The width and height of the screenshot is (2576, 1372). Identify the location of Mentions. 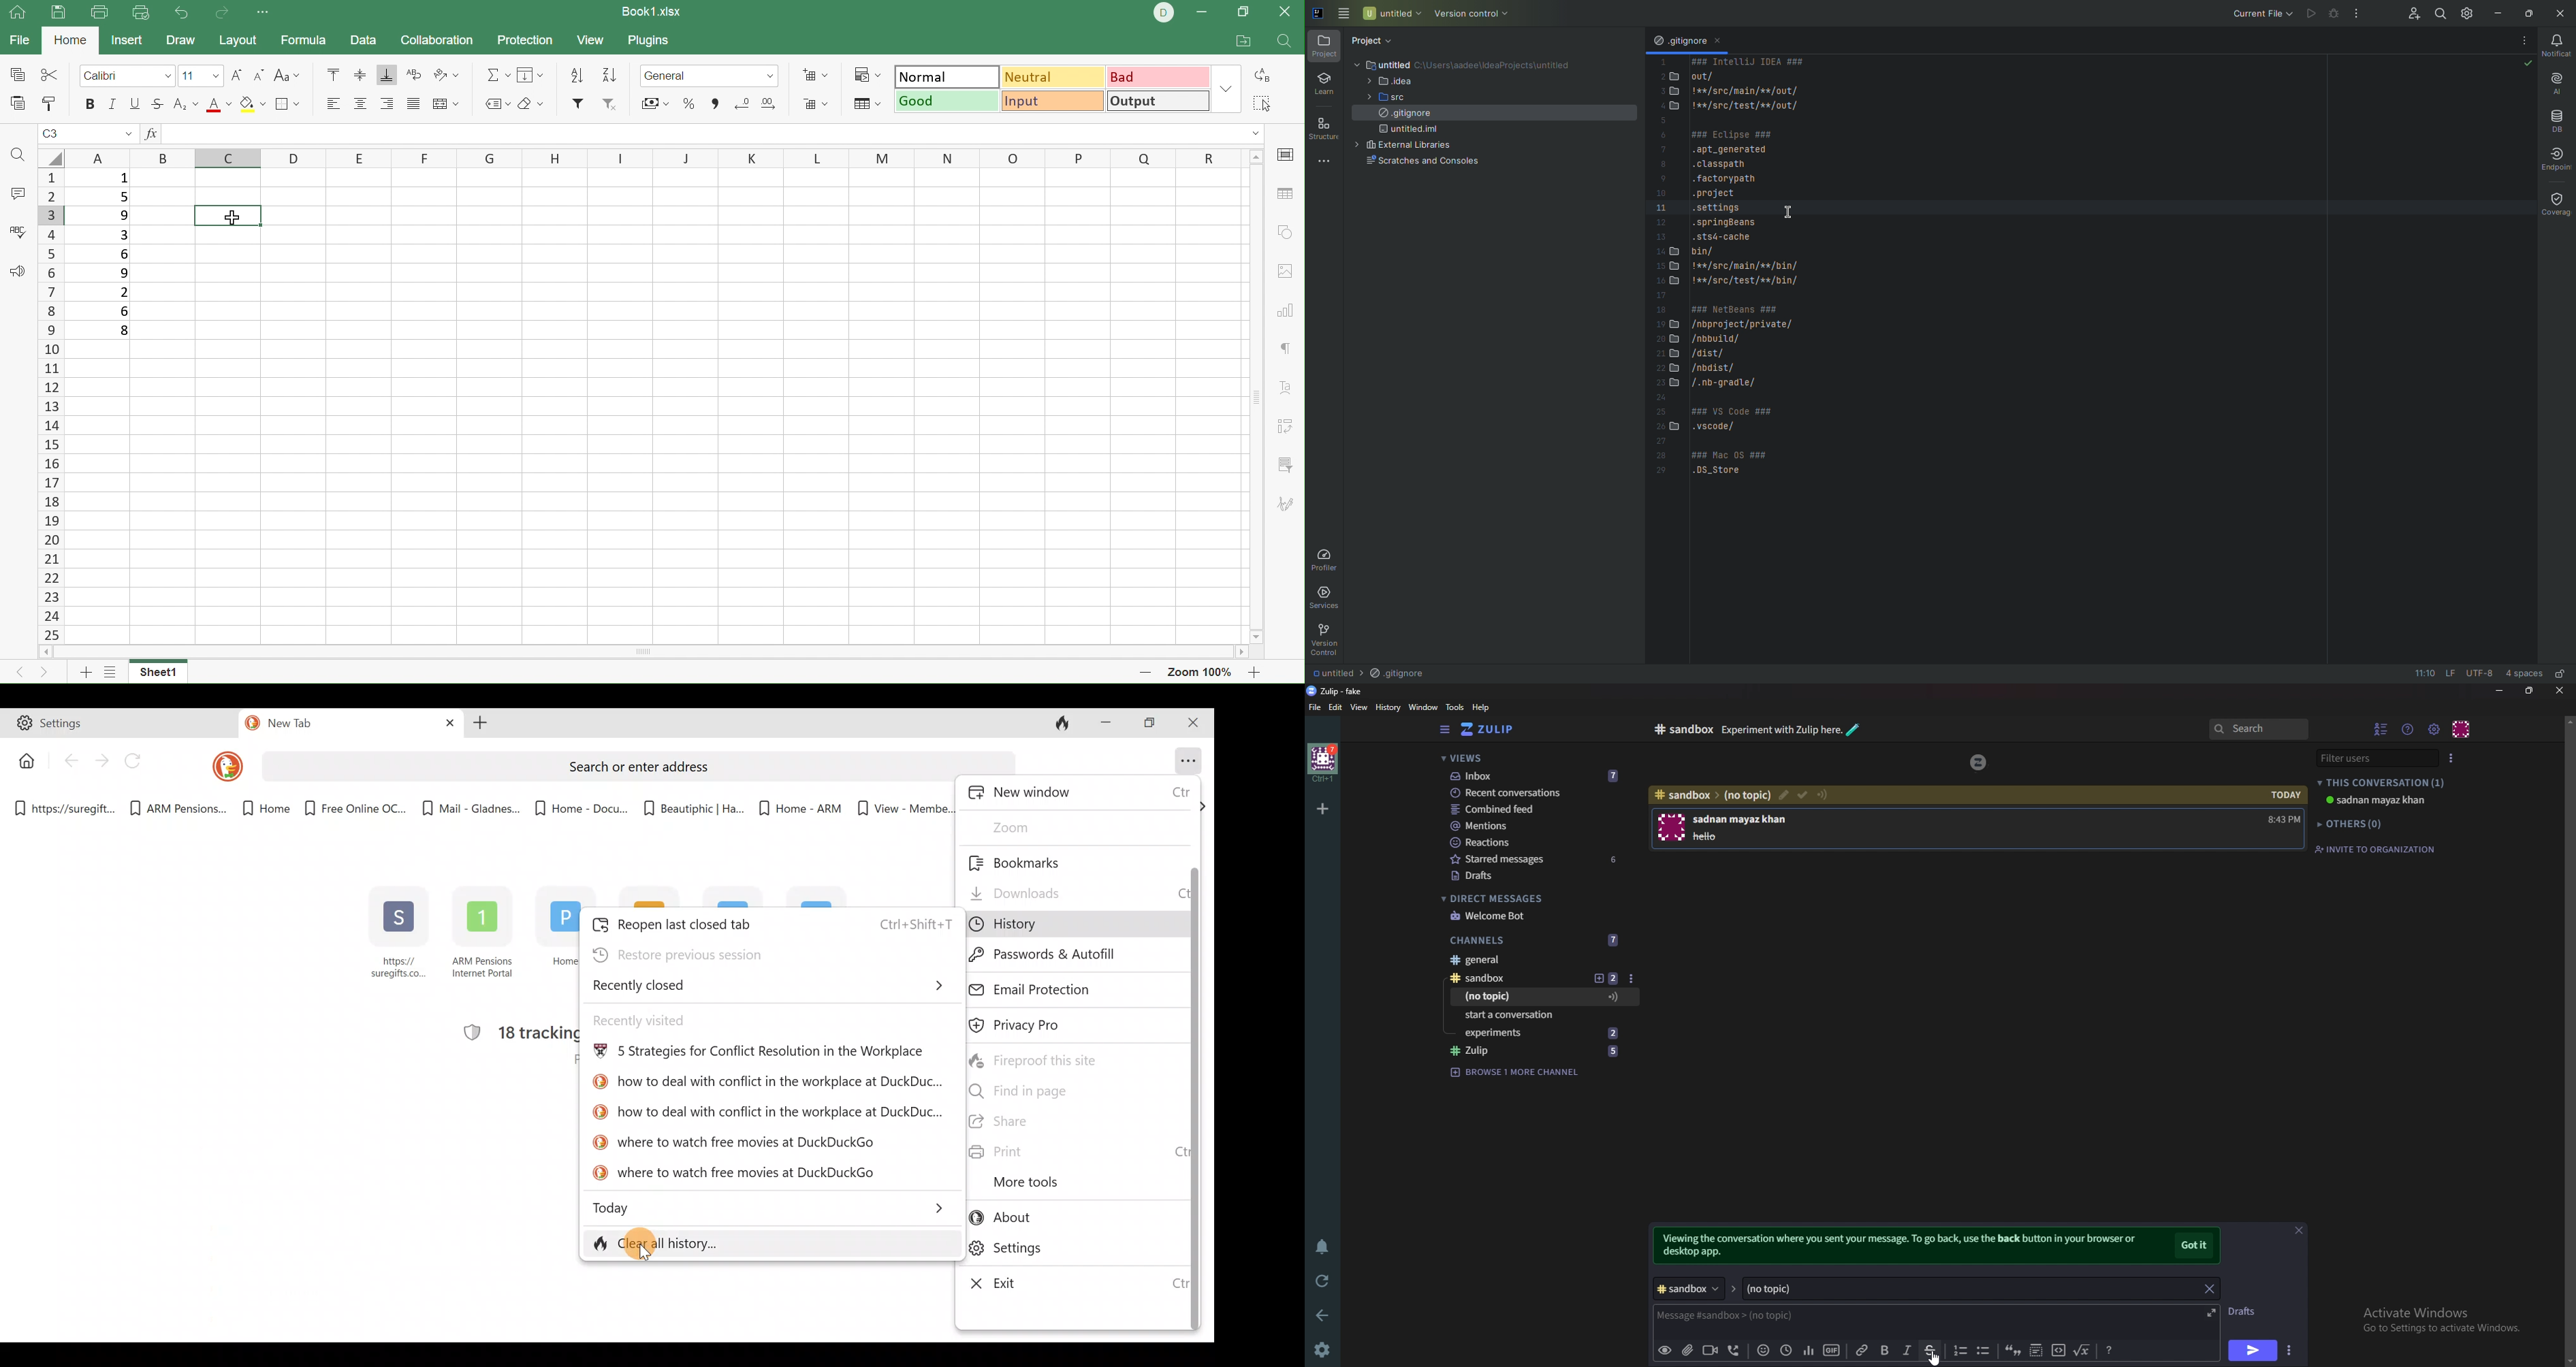
(1529, 825).